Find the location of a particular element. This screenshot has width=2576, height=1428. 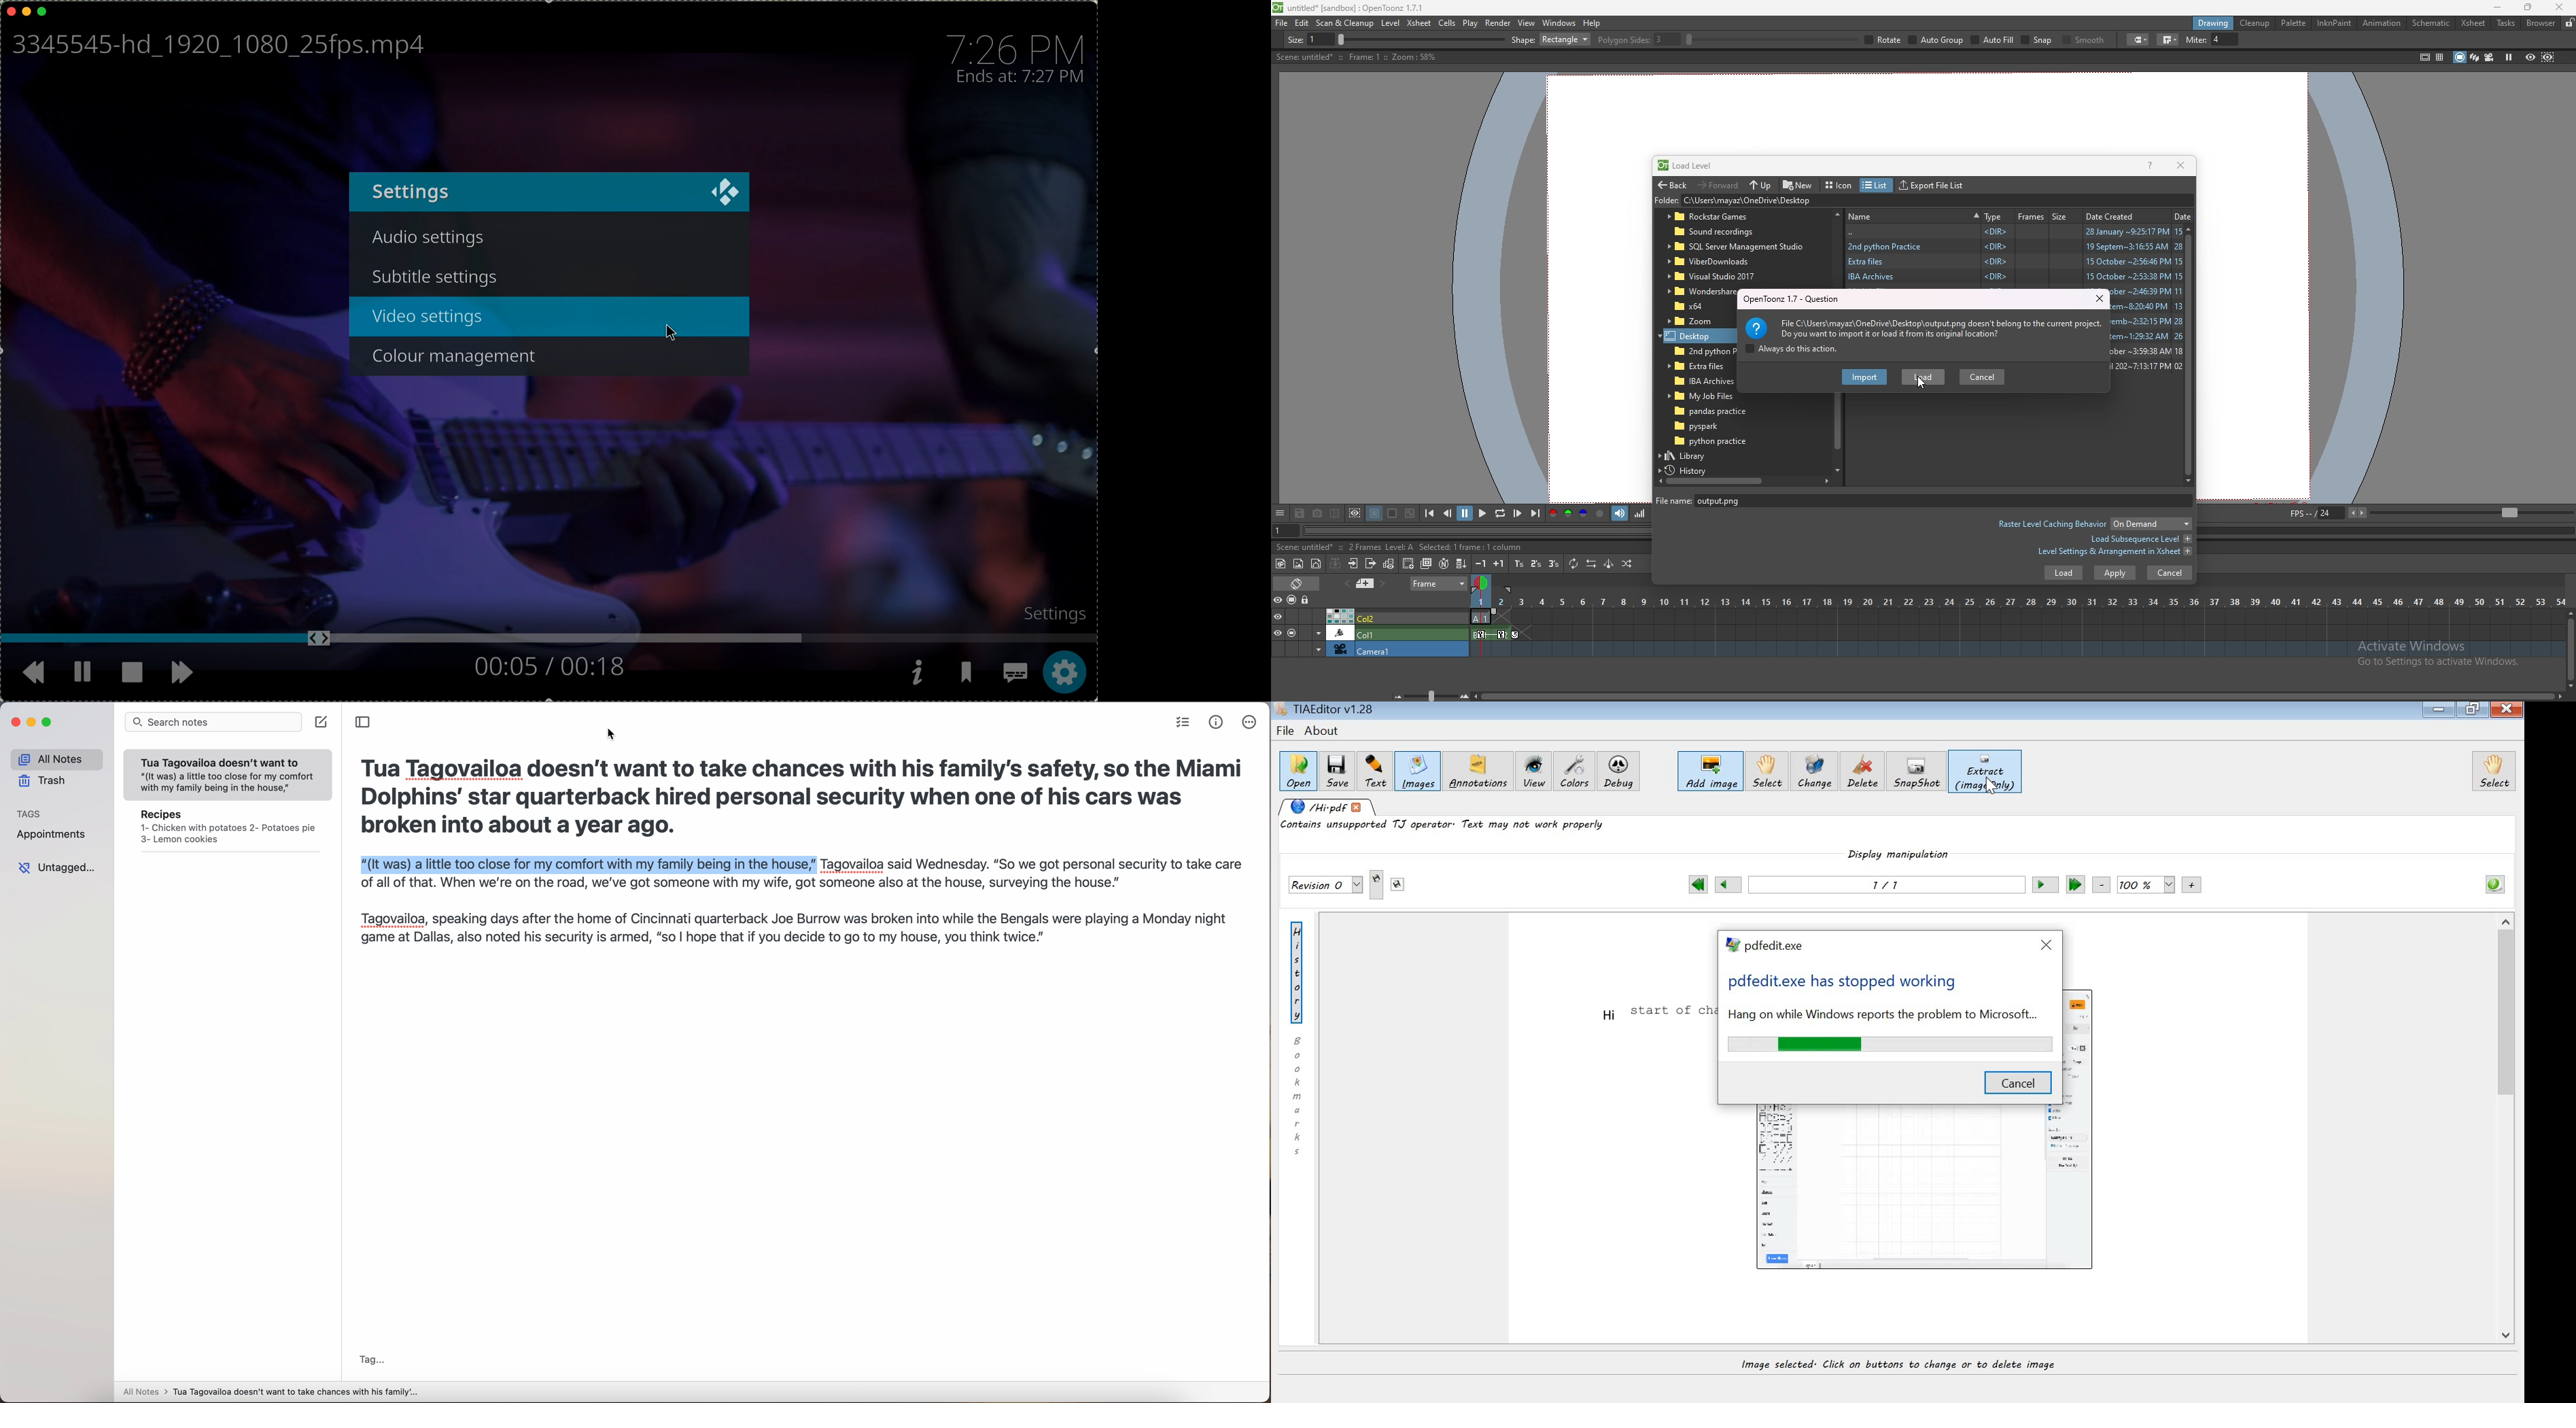

frame selector is located at coordinates (1482, 583).